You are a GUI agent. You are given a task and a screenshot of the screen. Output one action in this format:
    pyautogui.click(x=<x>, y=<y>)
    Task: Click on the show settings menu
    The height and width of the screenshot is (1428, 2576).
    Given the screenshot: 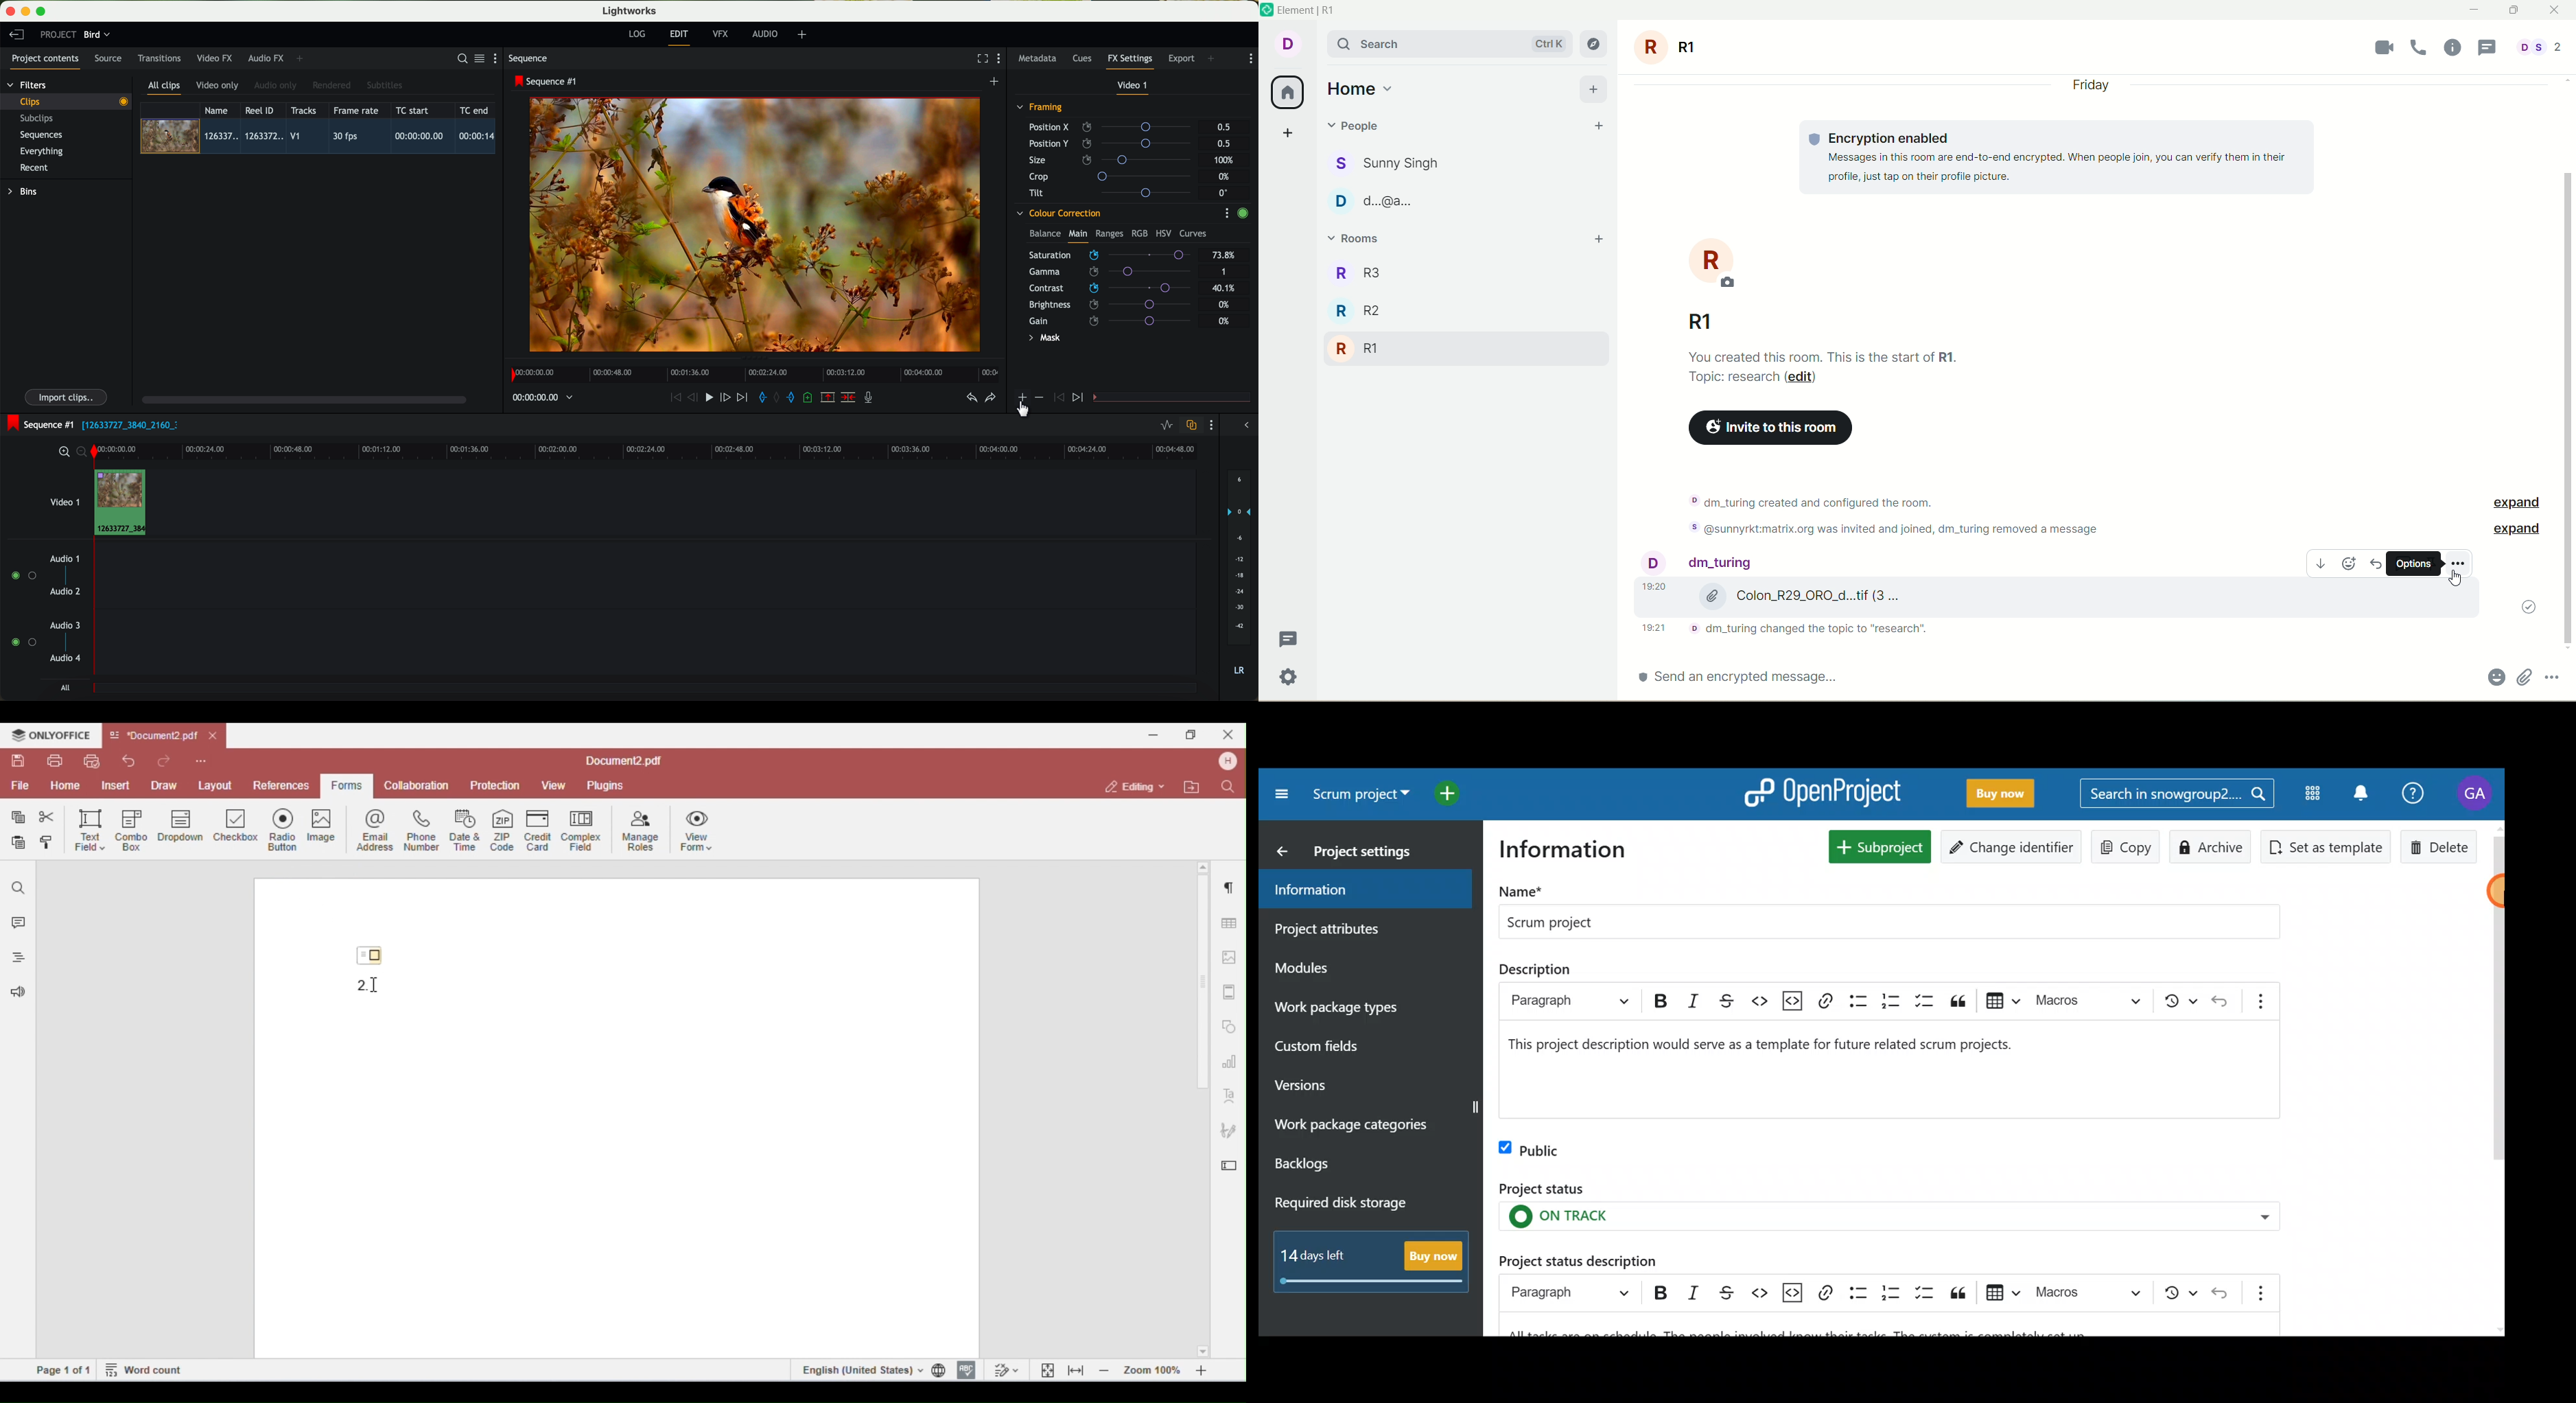 What is the action you would take?
    pyautogui.click(x=1250, y=58)
    